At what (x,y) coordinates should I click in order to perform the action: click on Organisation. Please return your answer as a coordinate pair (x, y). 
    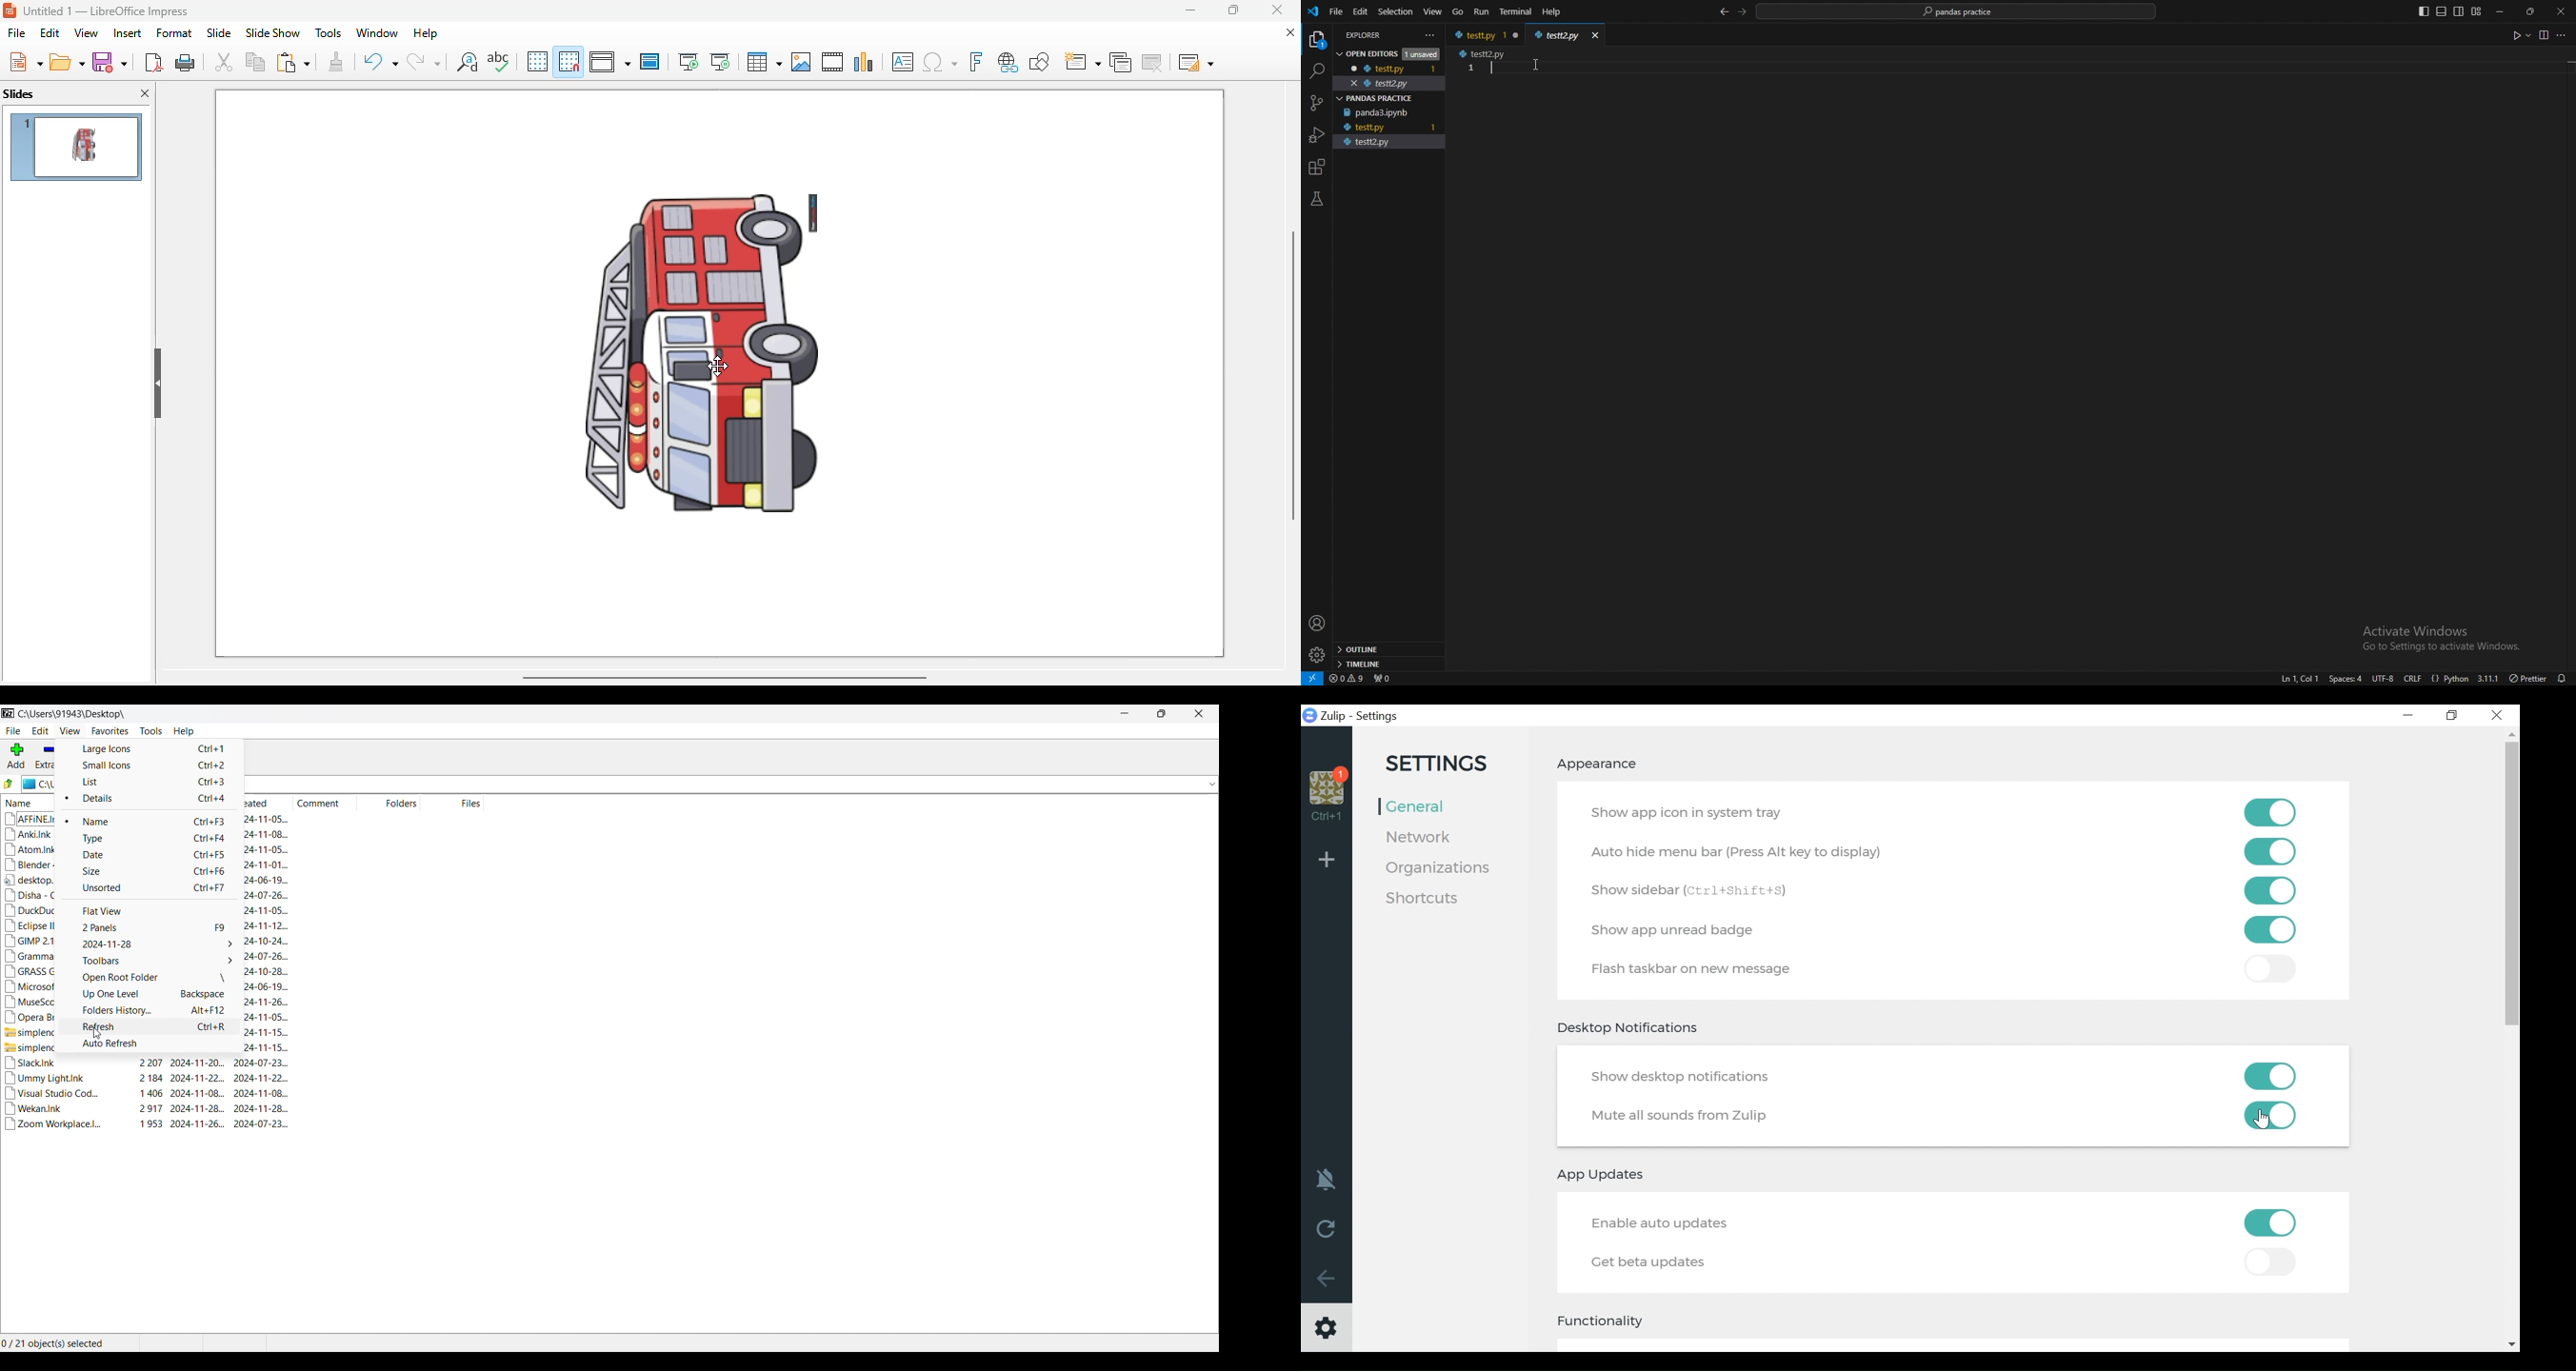
    Looking at the image, I should click on (1439, 868).